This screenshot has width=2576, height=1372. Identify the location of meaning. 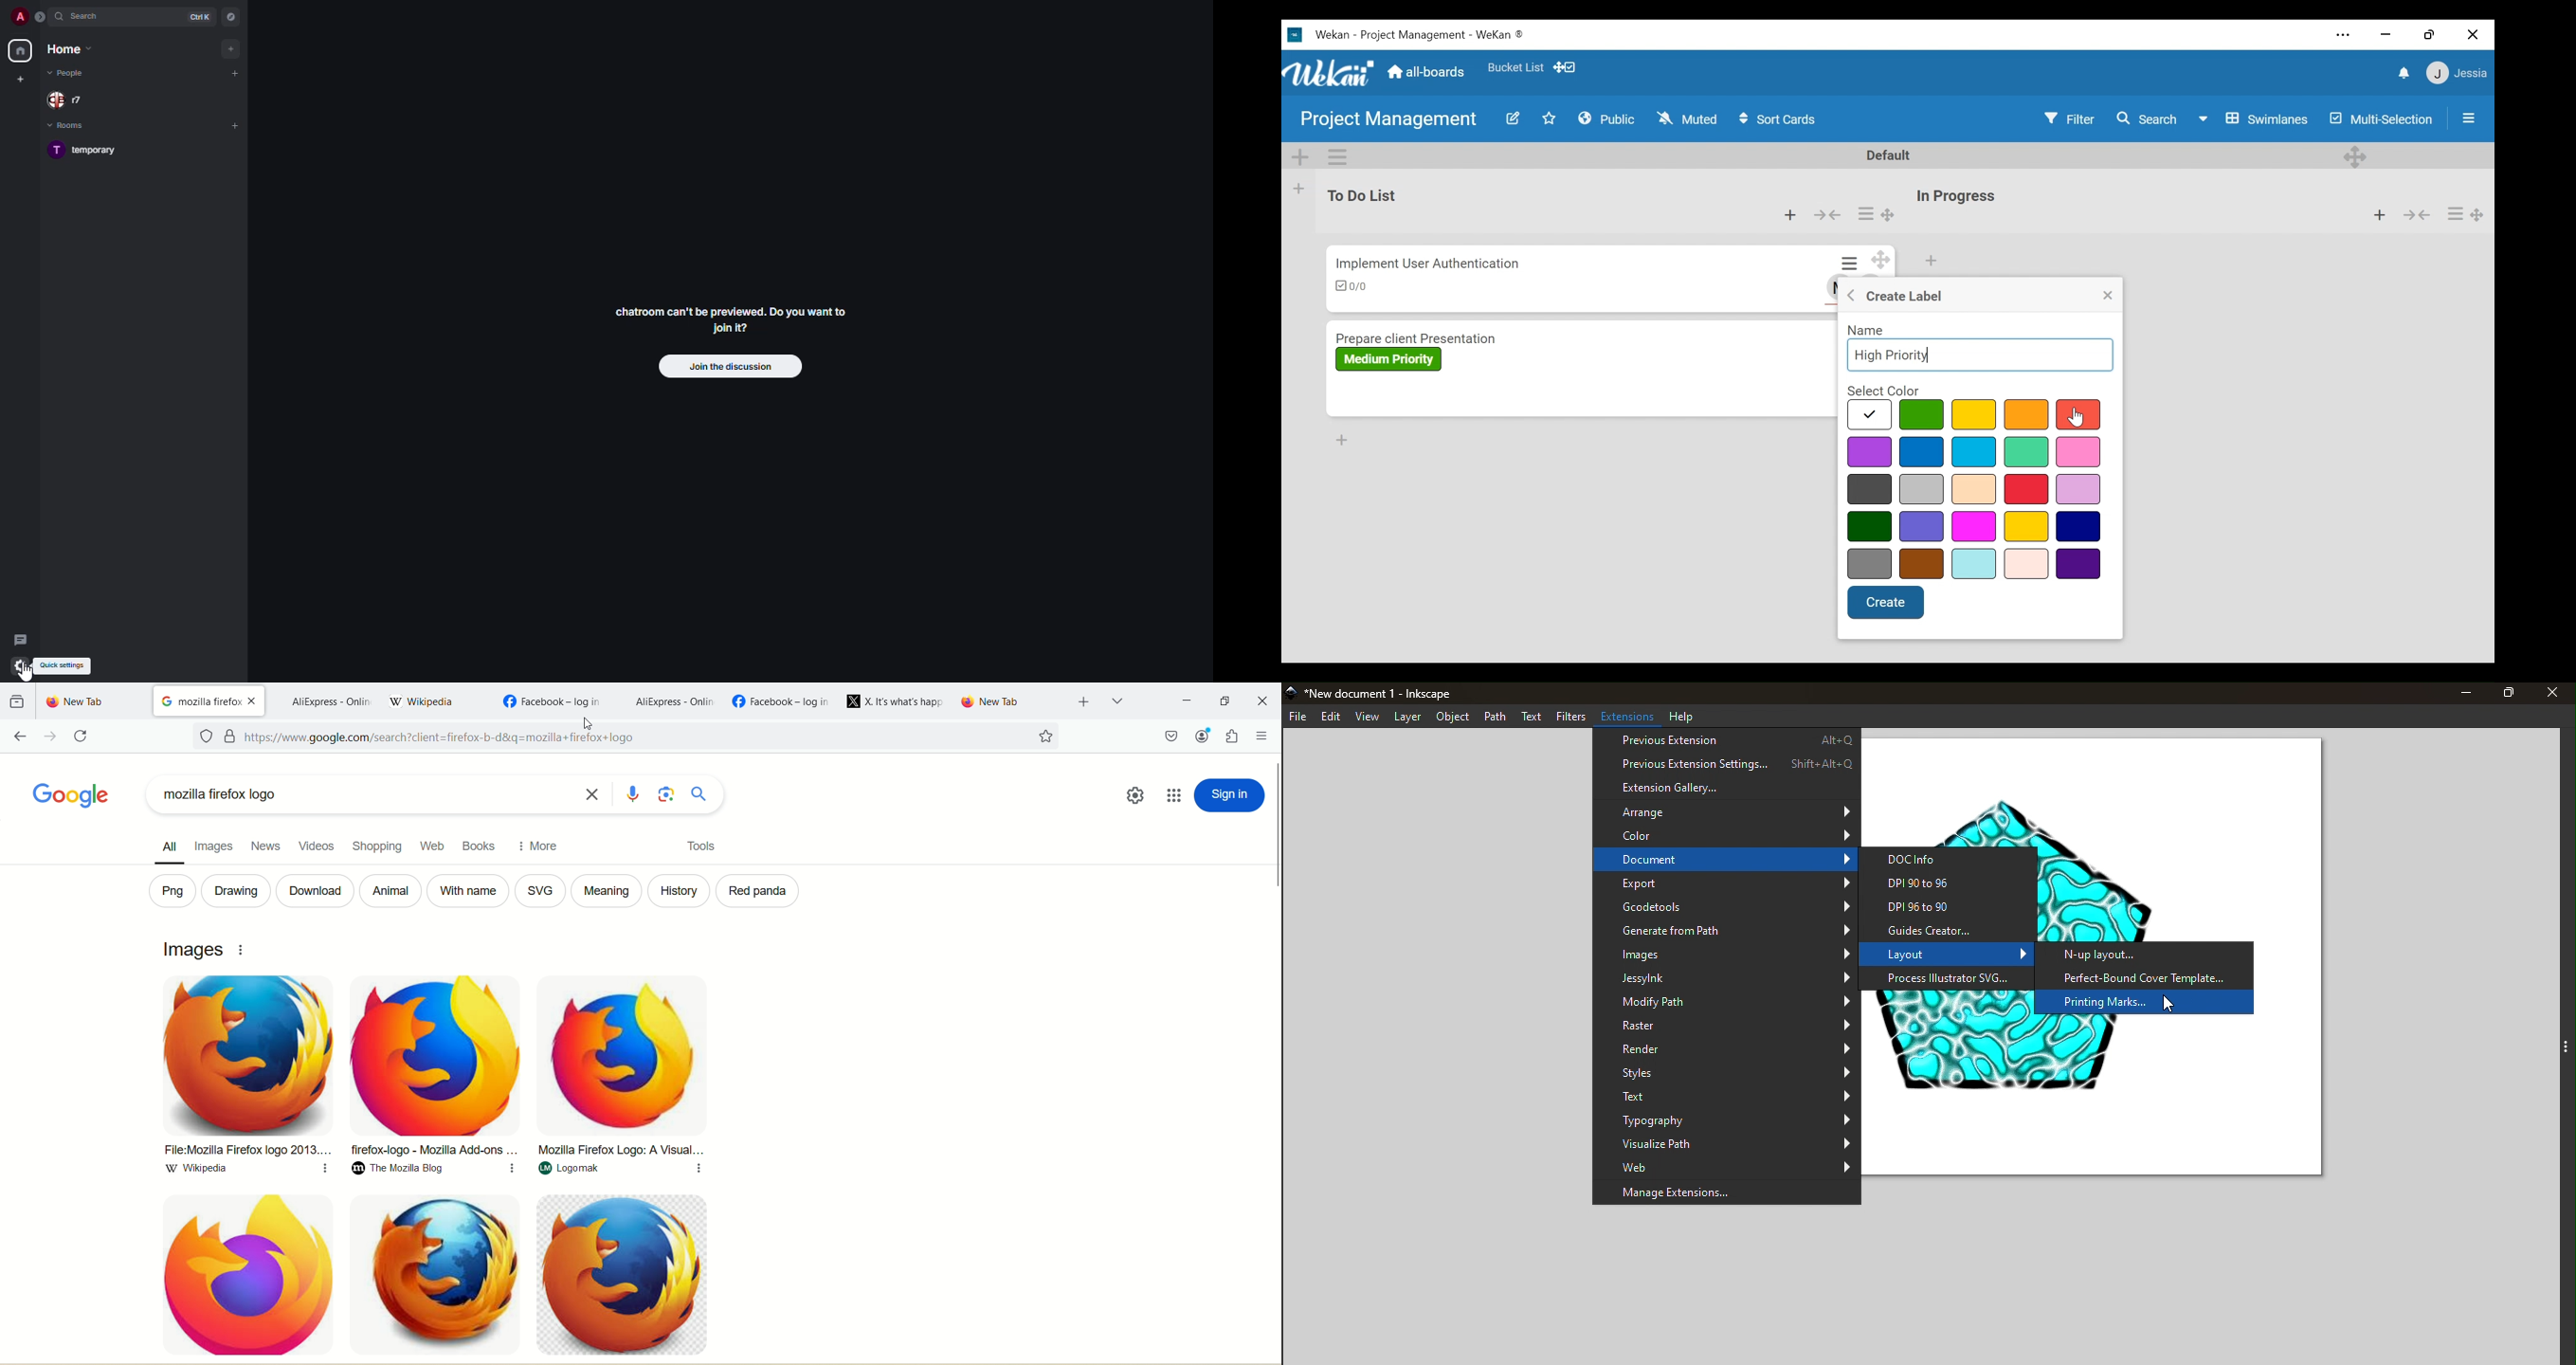
(607, 892).